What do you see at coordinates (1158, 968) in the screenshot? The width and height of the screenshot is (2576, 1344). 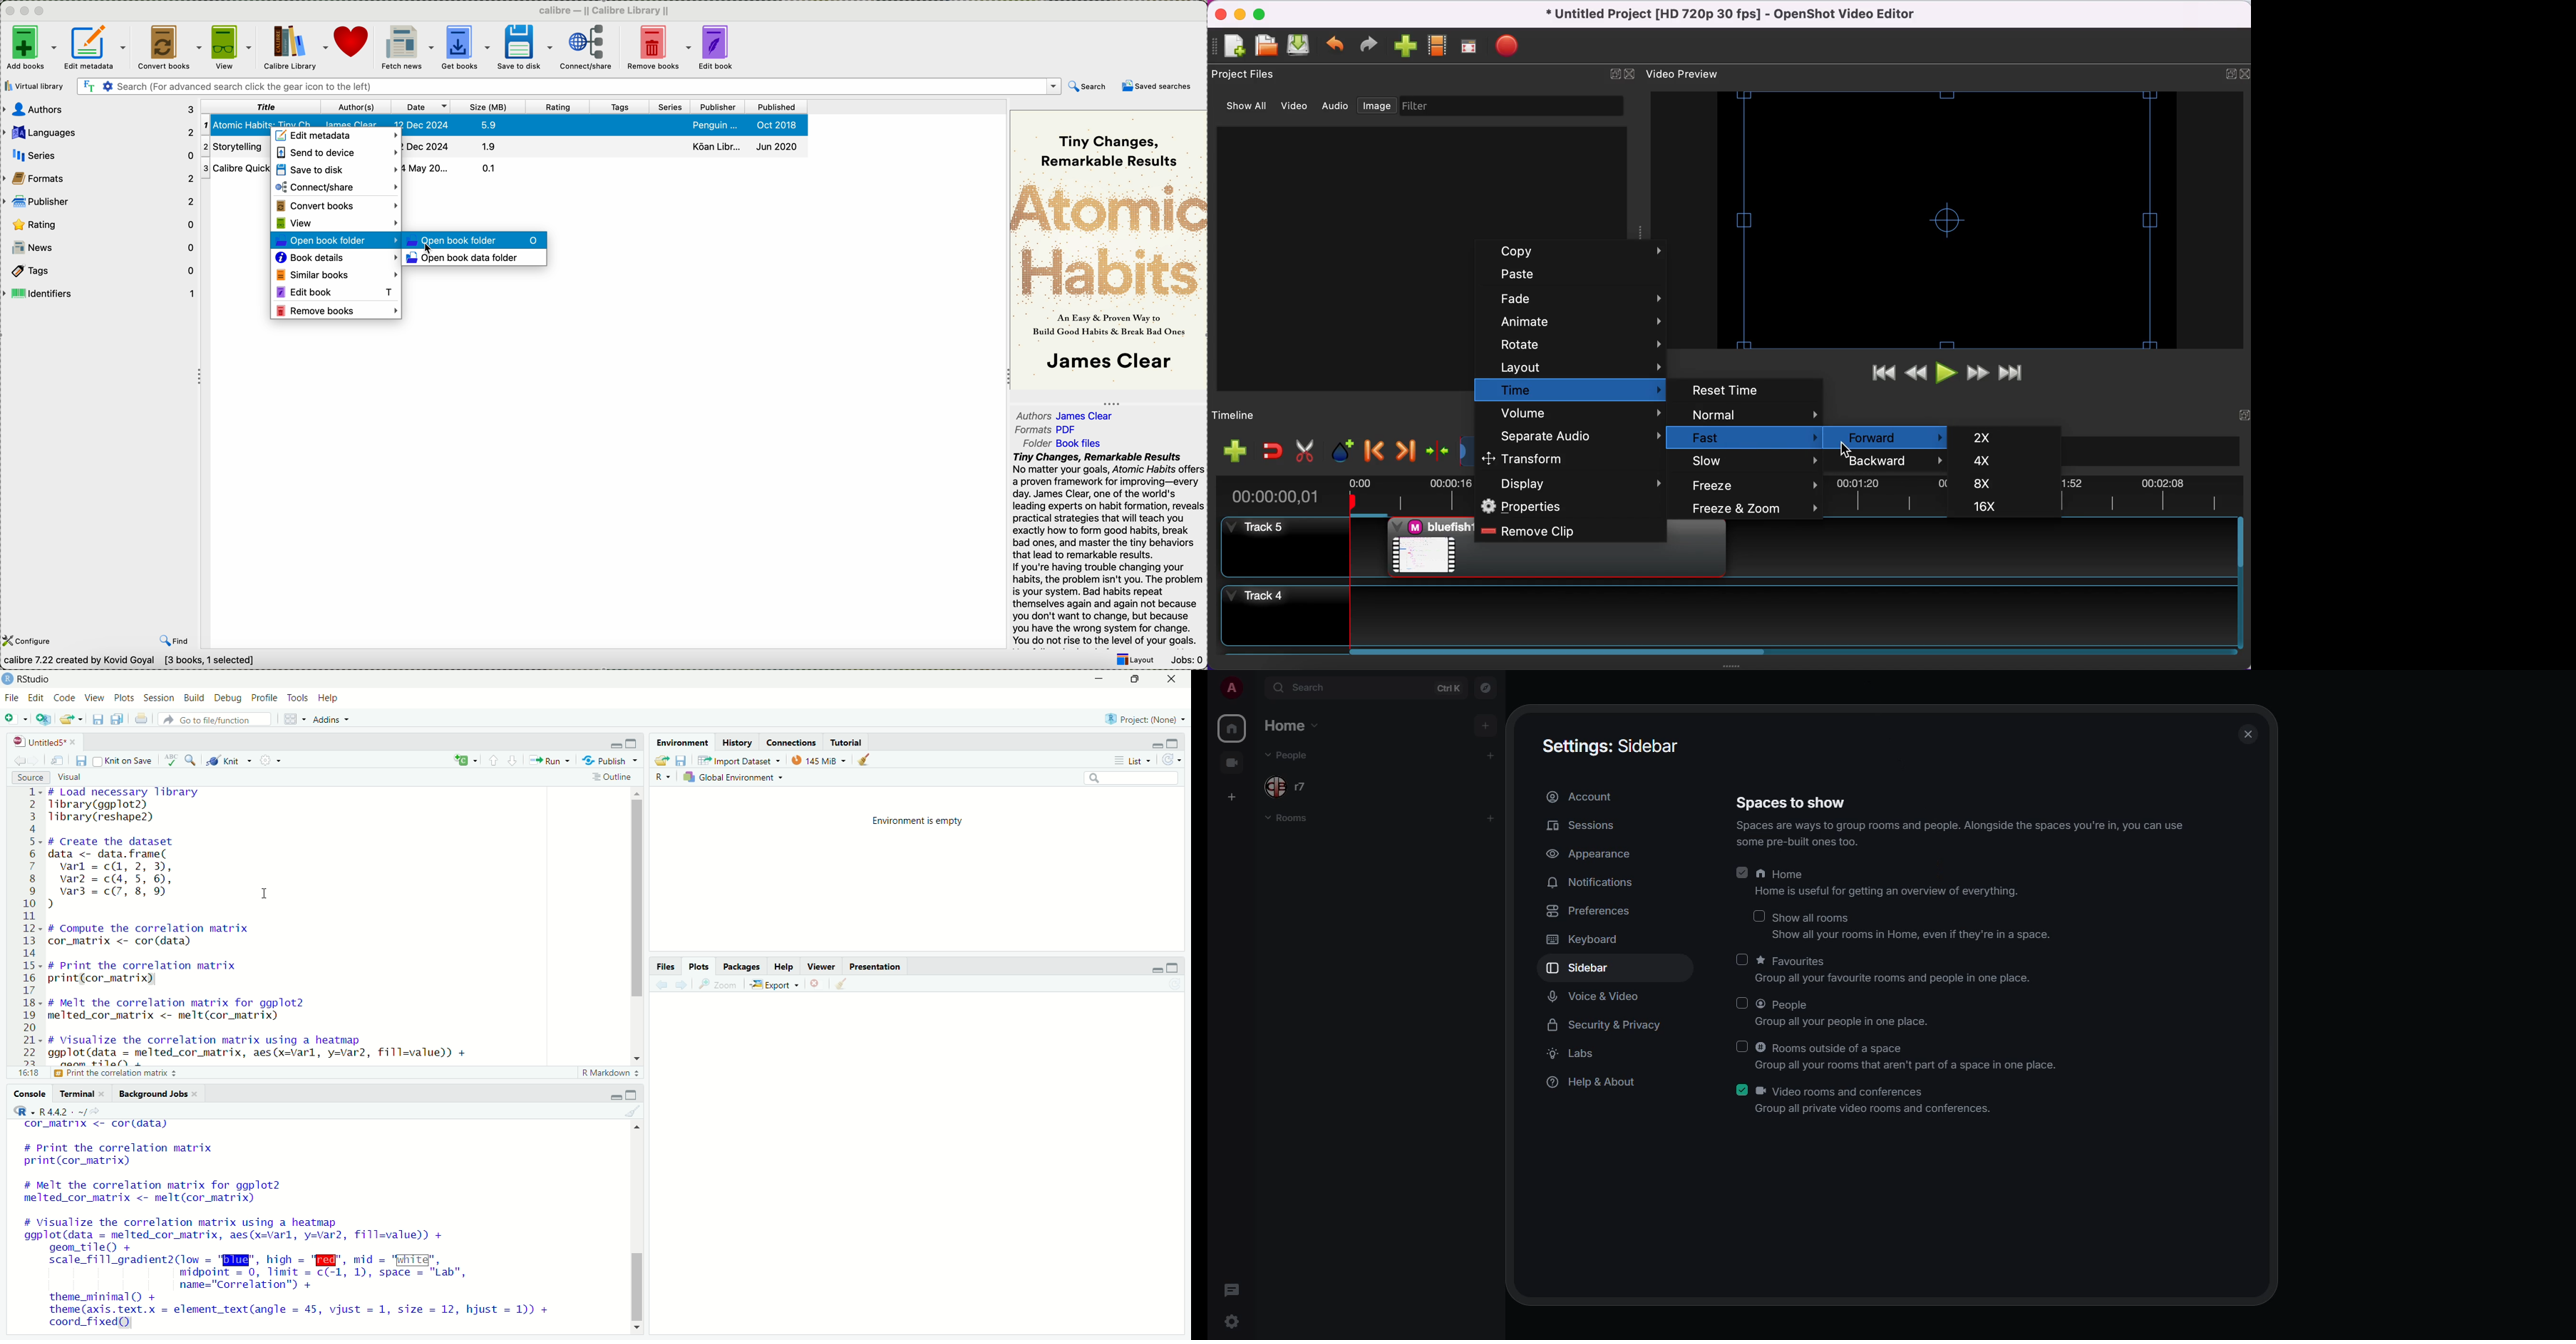 I see `minimize` at bounding box center [1158, 968].